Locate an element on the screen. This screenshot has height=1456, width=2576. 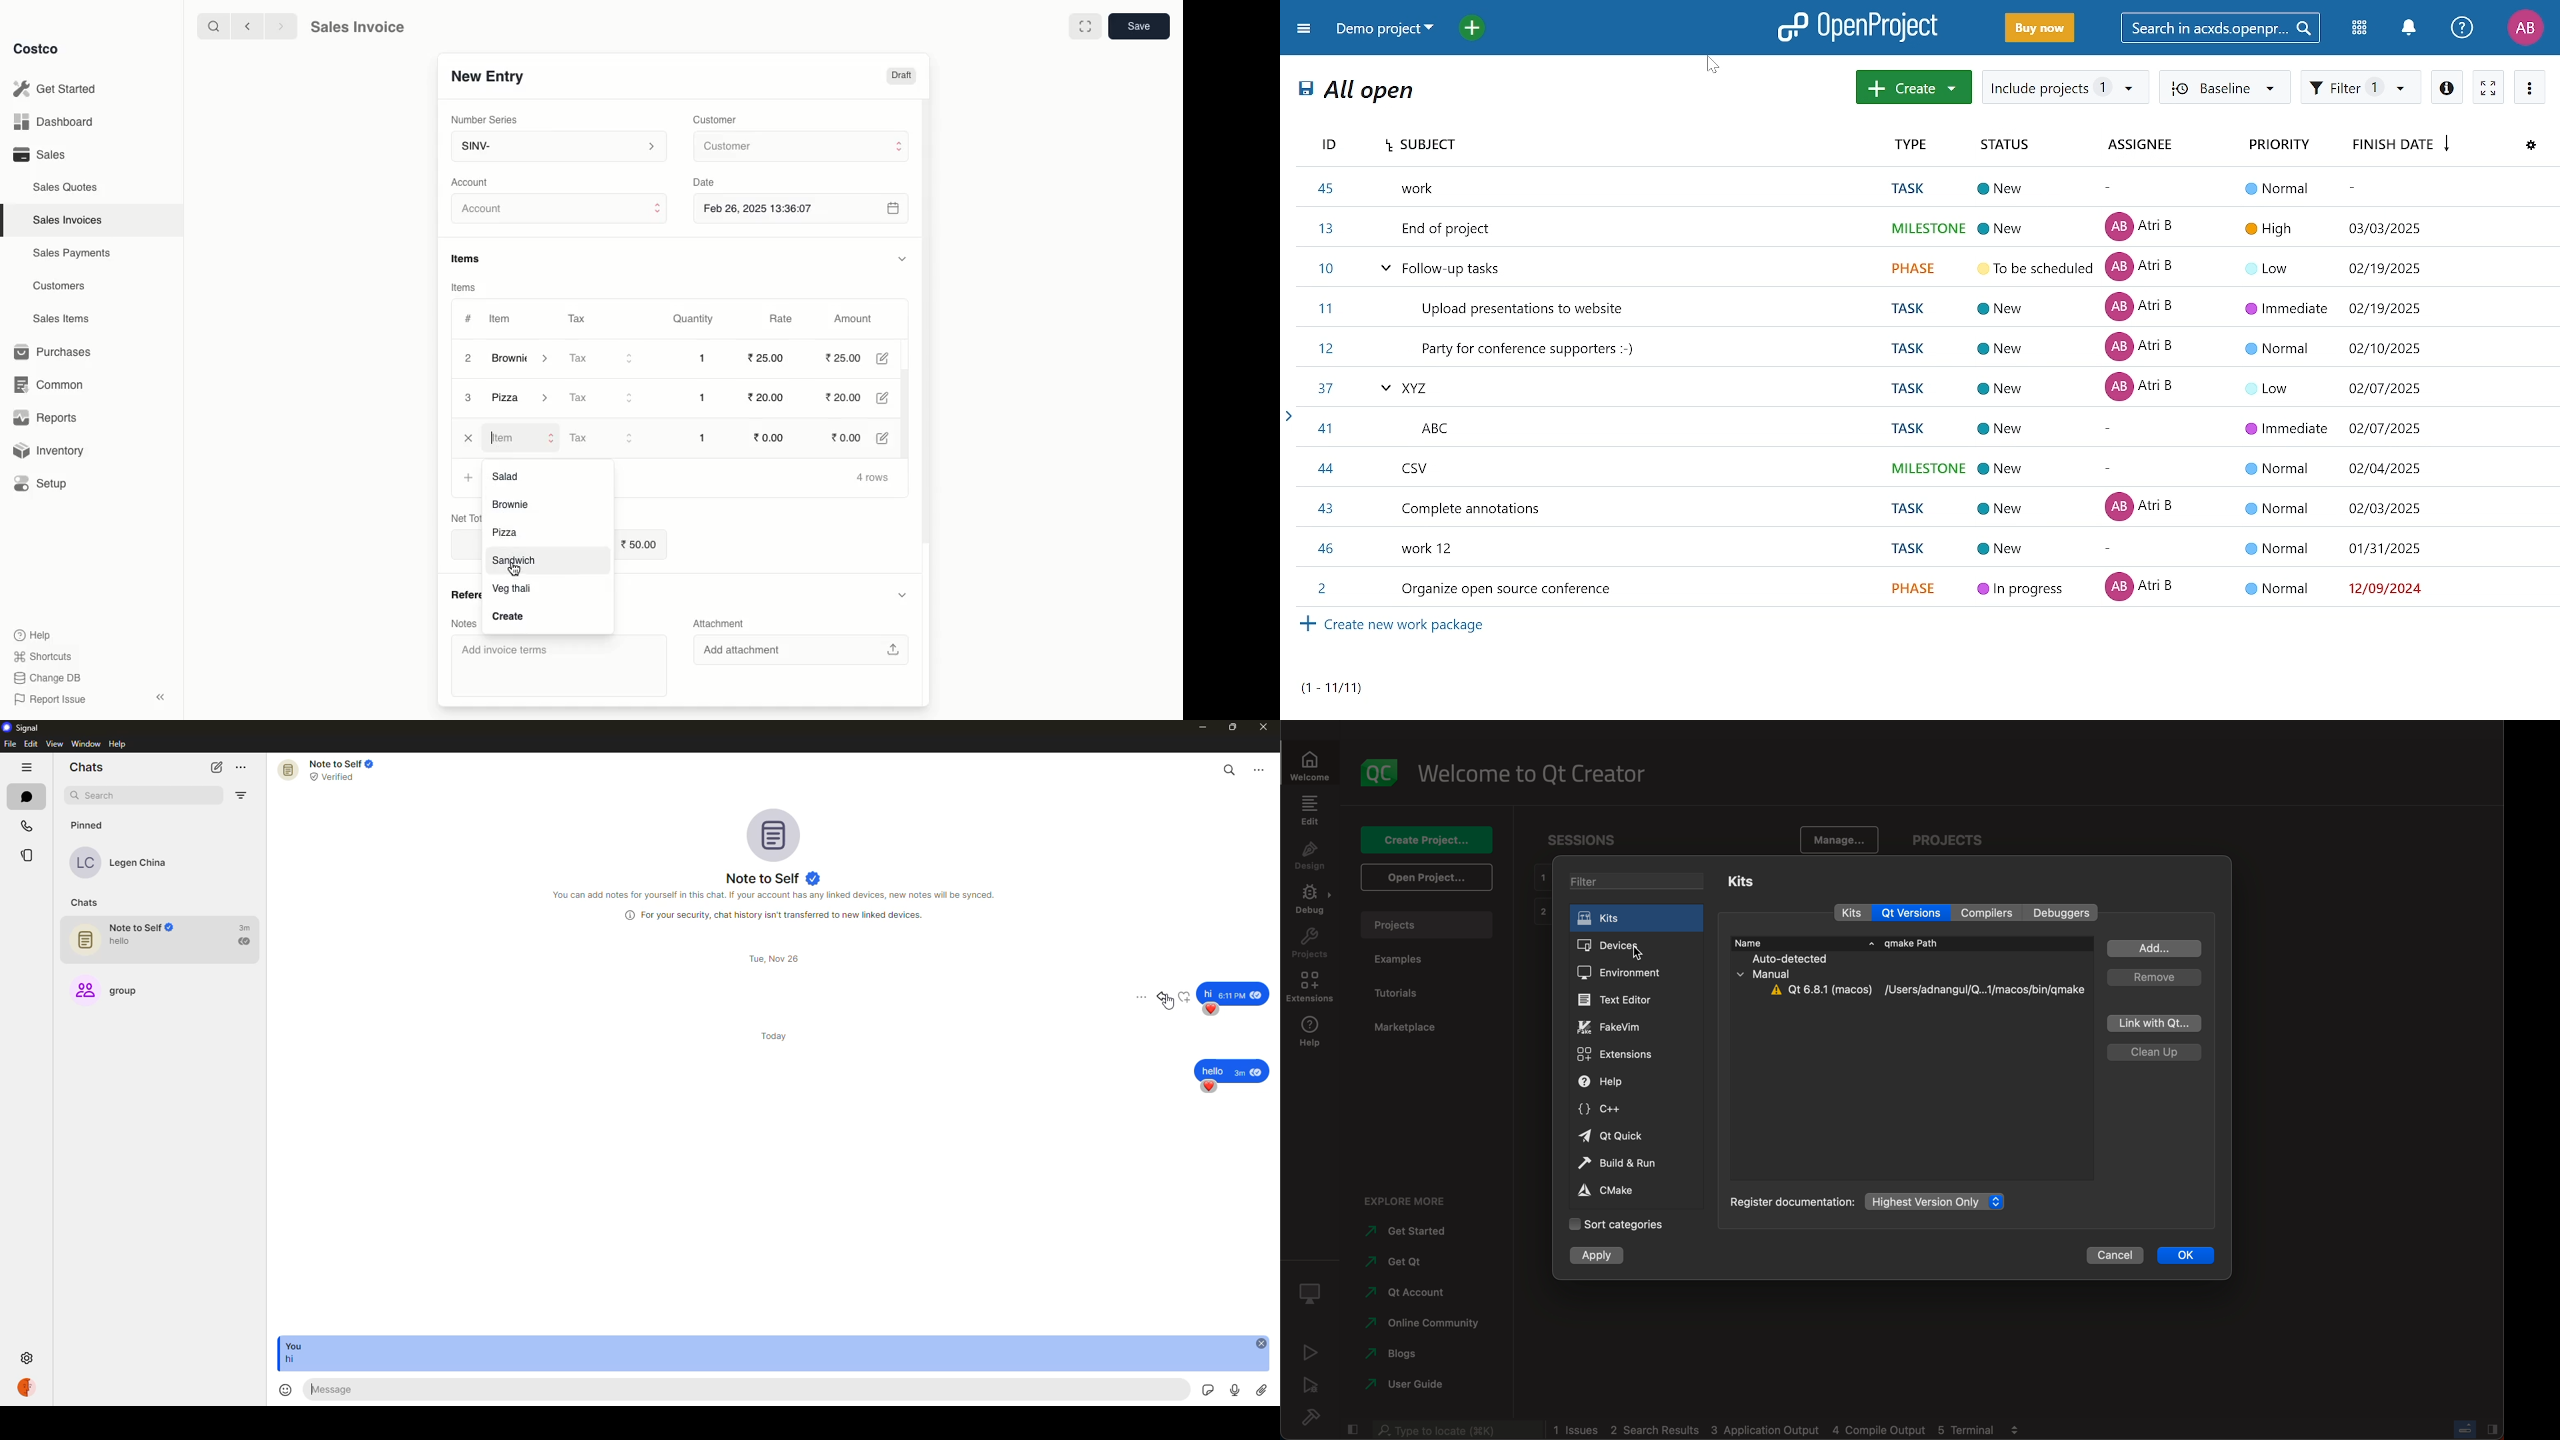
Tax is located at coordinates (603, 359).